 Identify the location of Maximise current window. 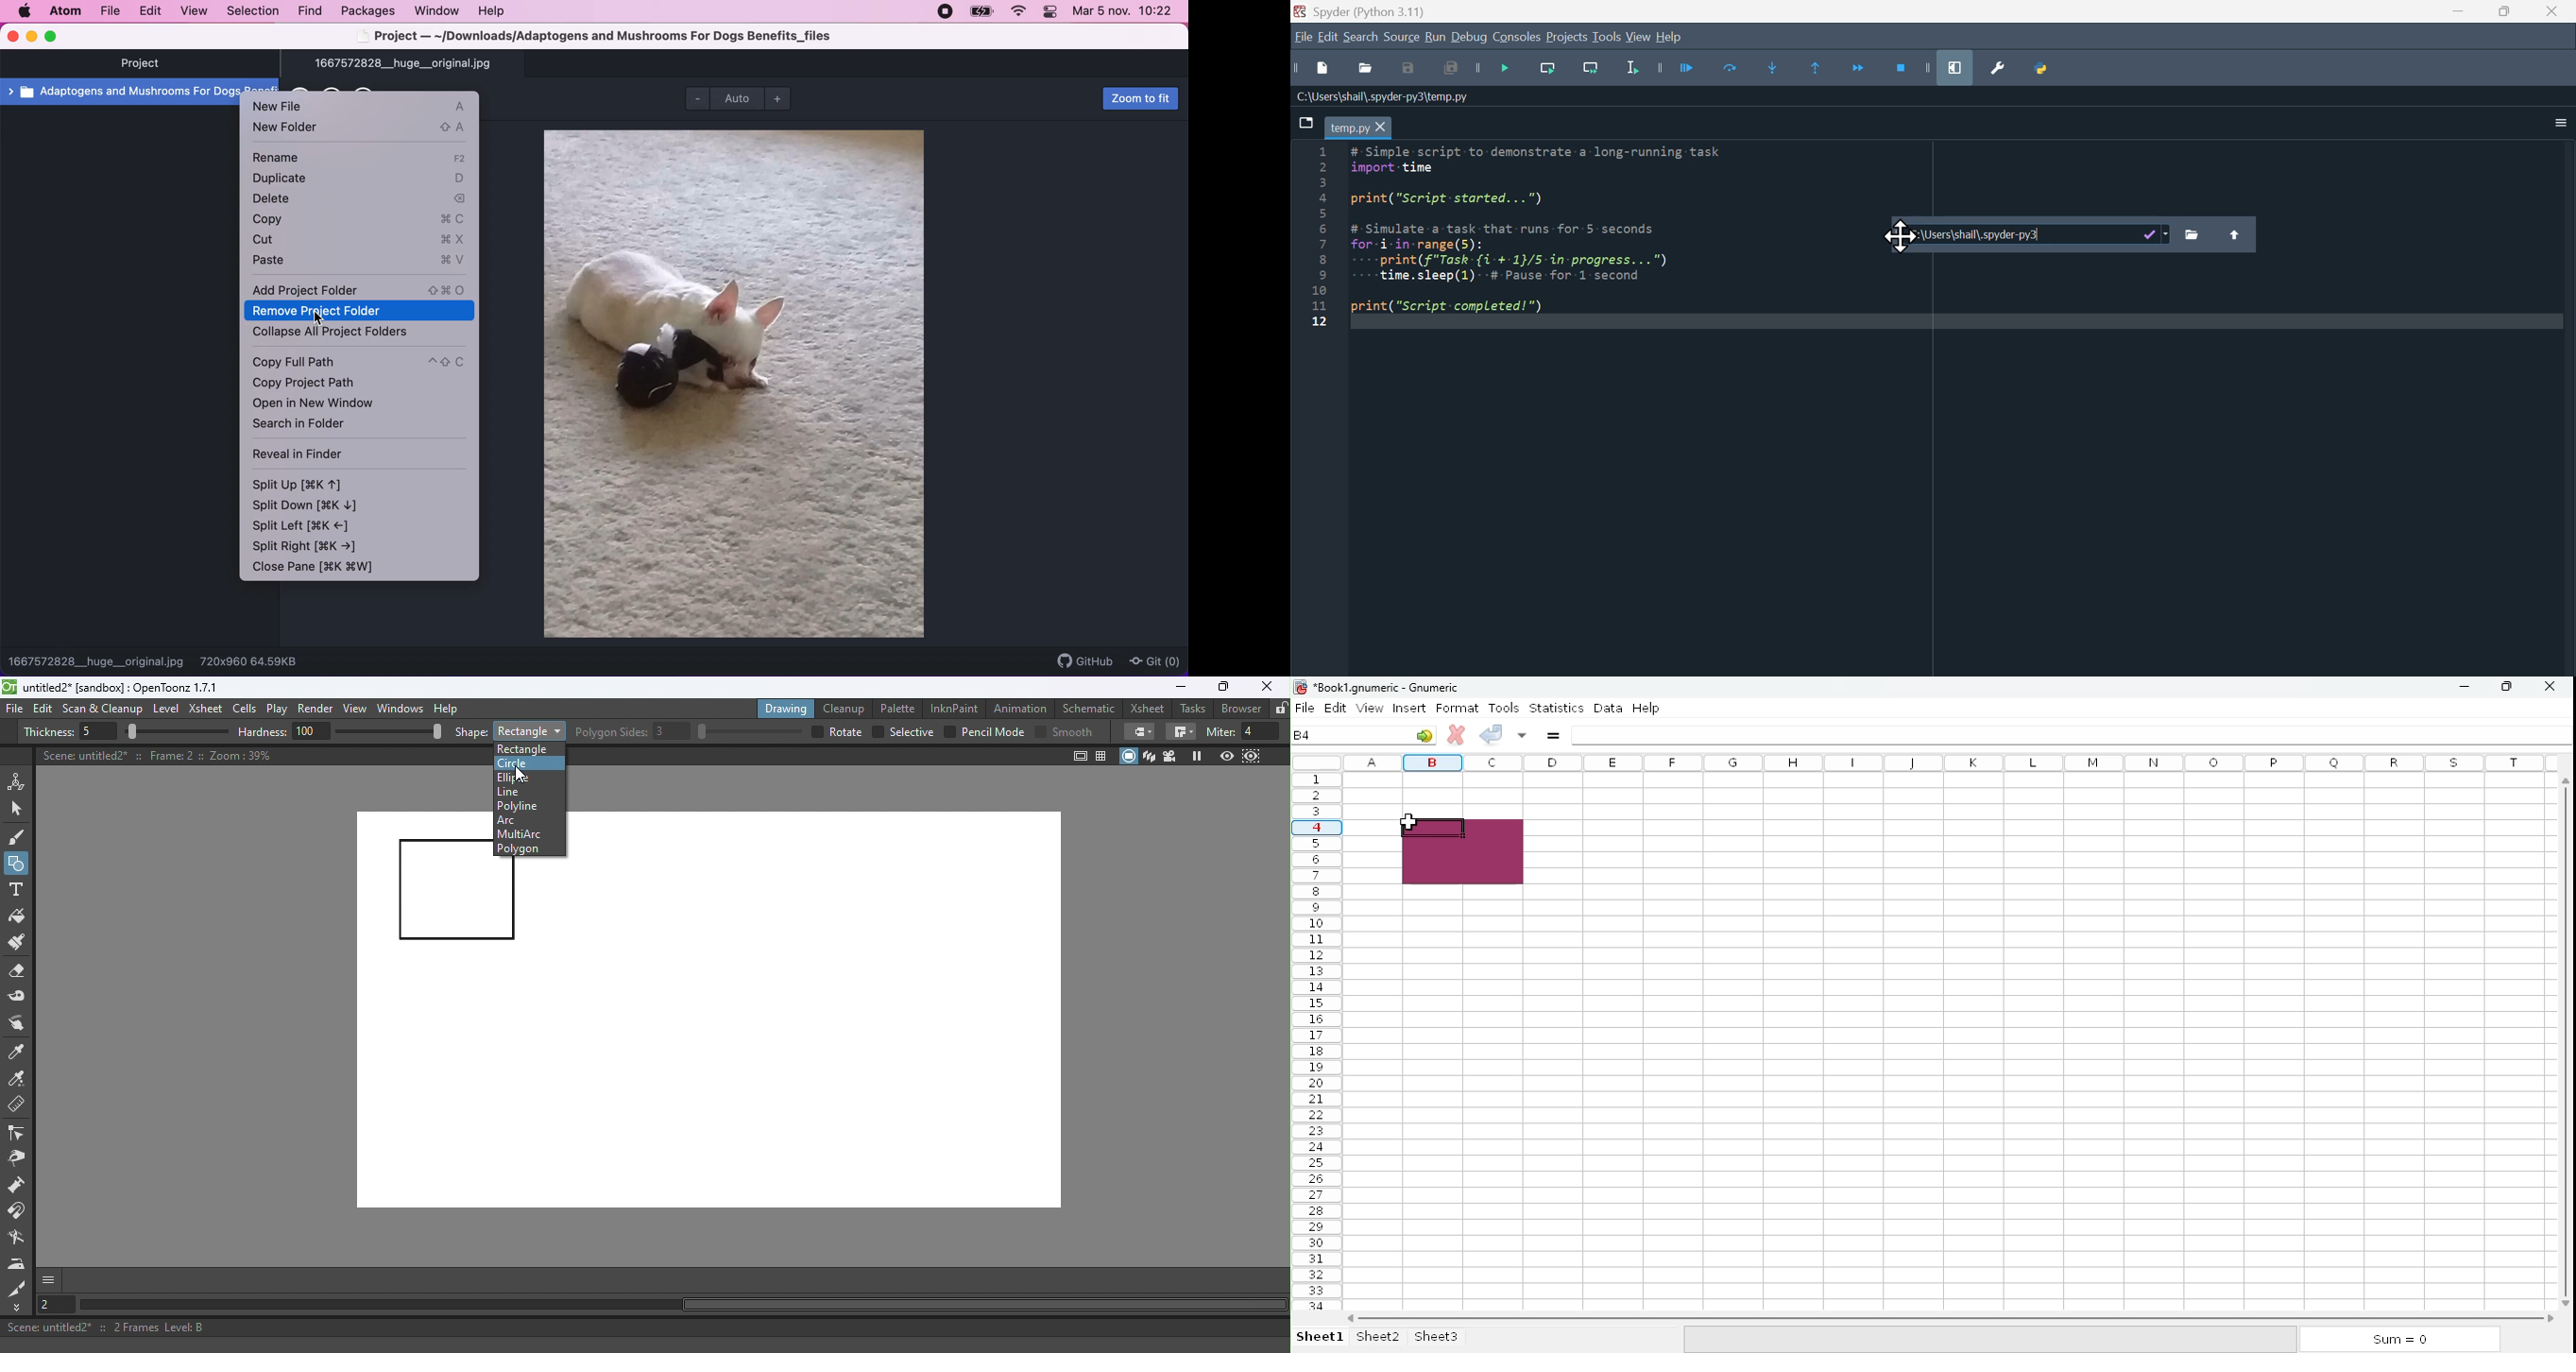
(1959, 68).